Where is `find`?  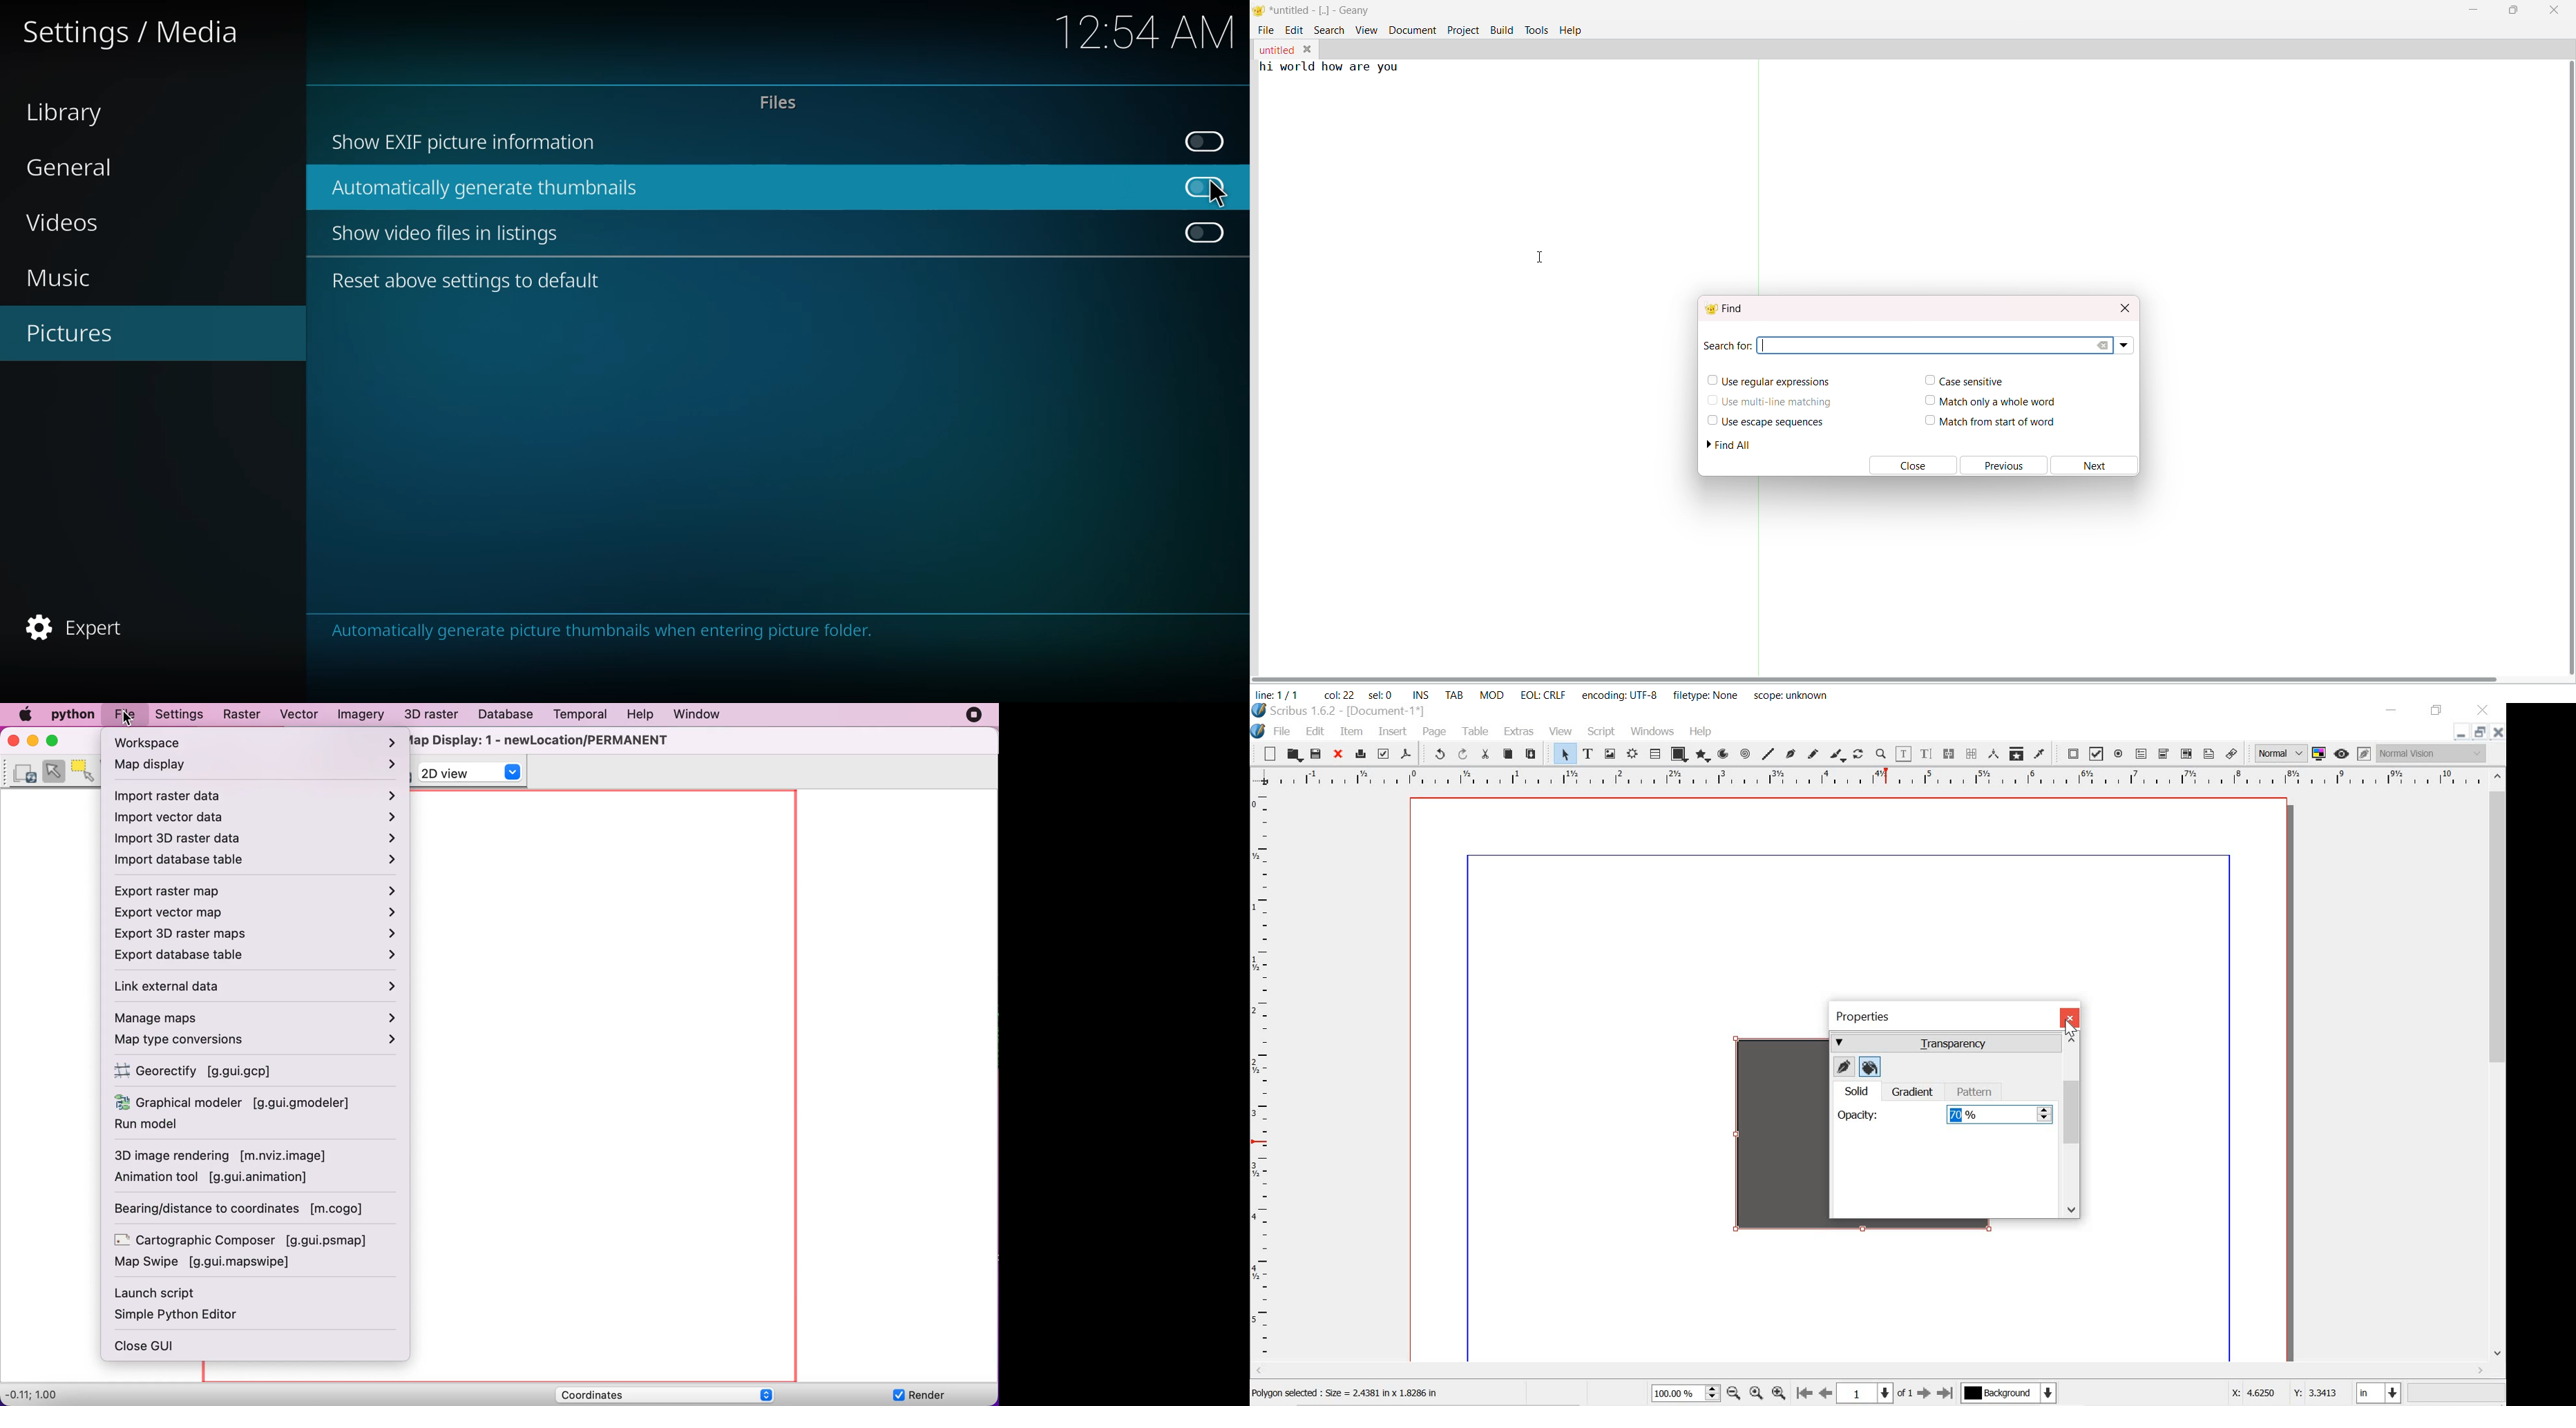
find is located at coordinates (1722, 308).